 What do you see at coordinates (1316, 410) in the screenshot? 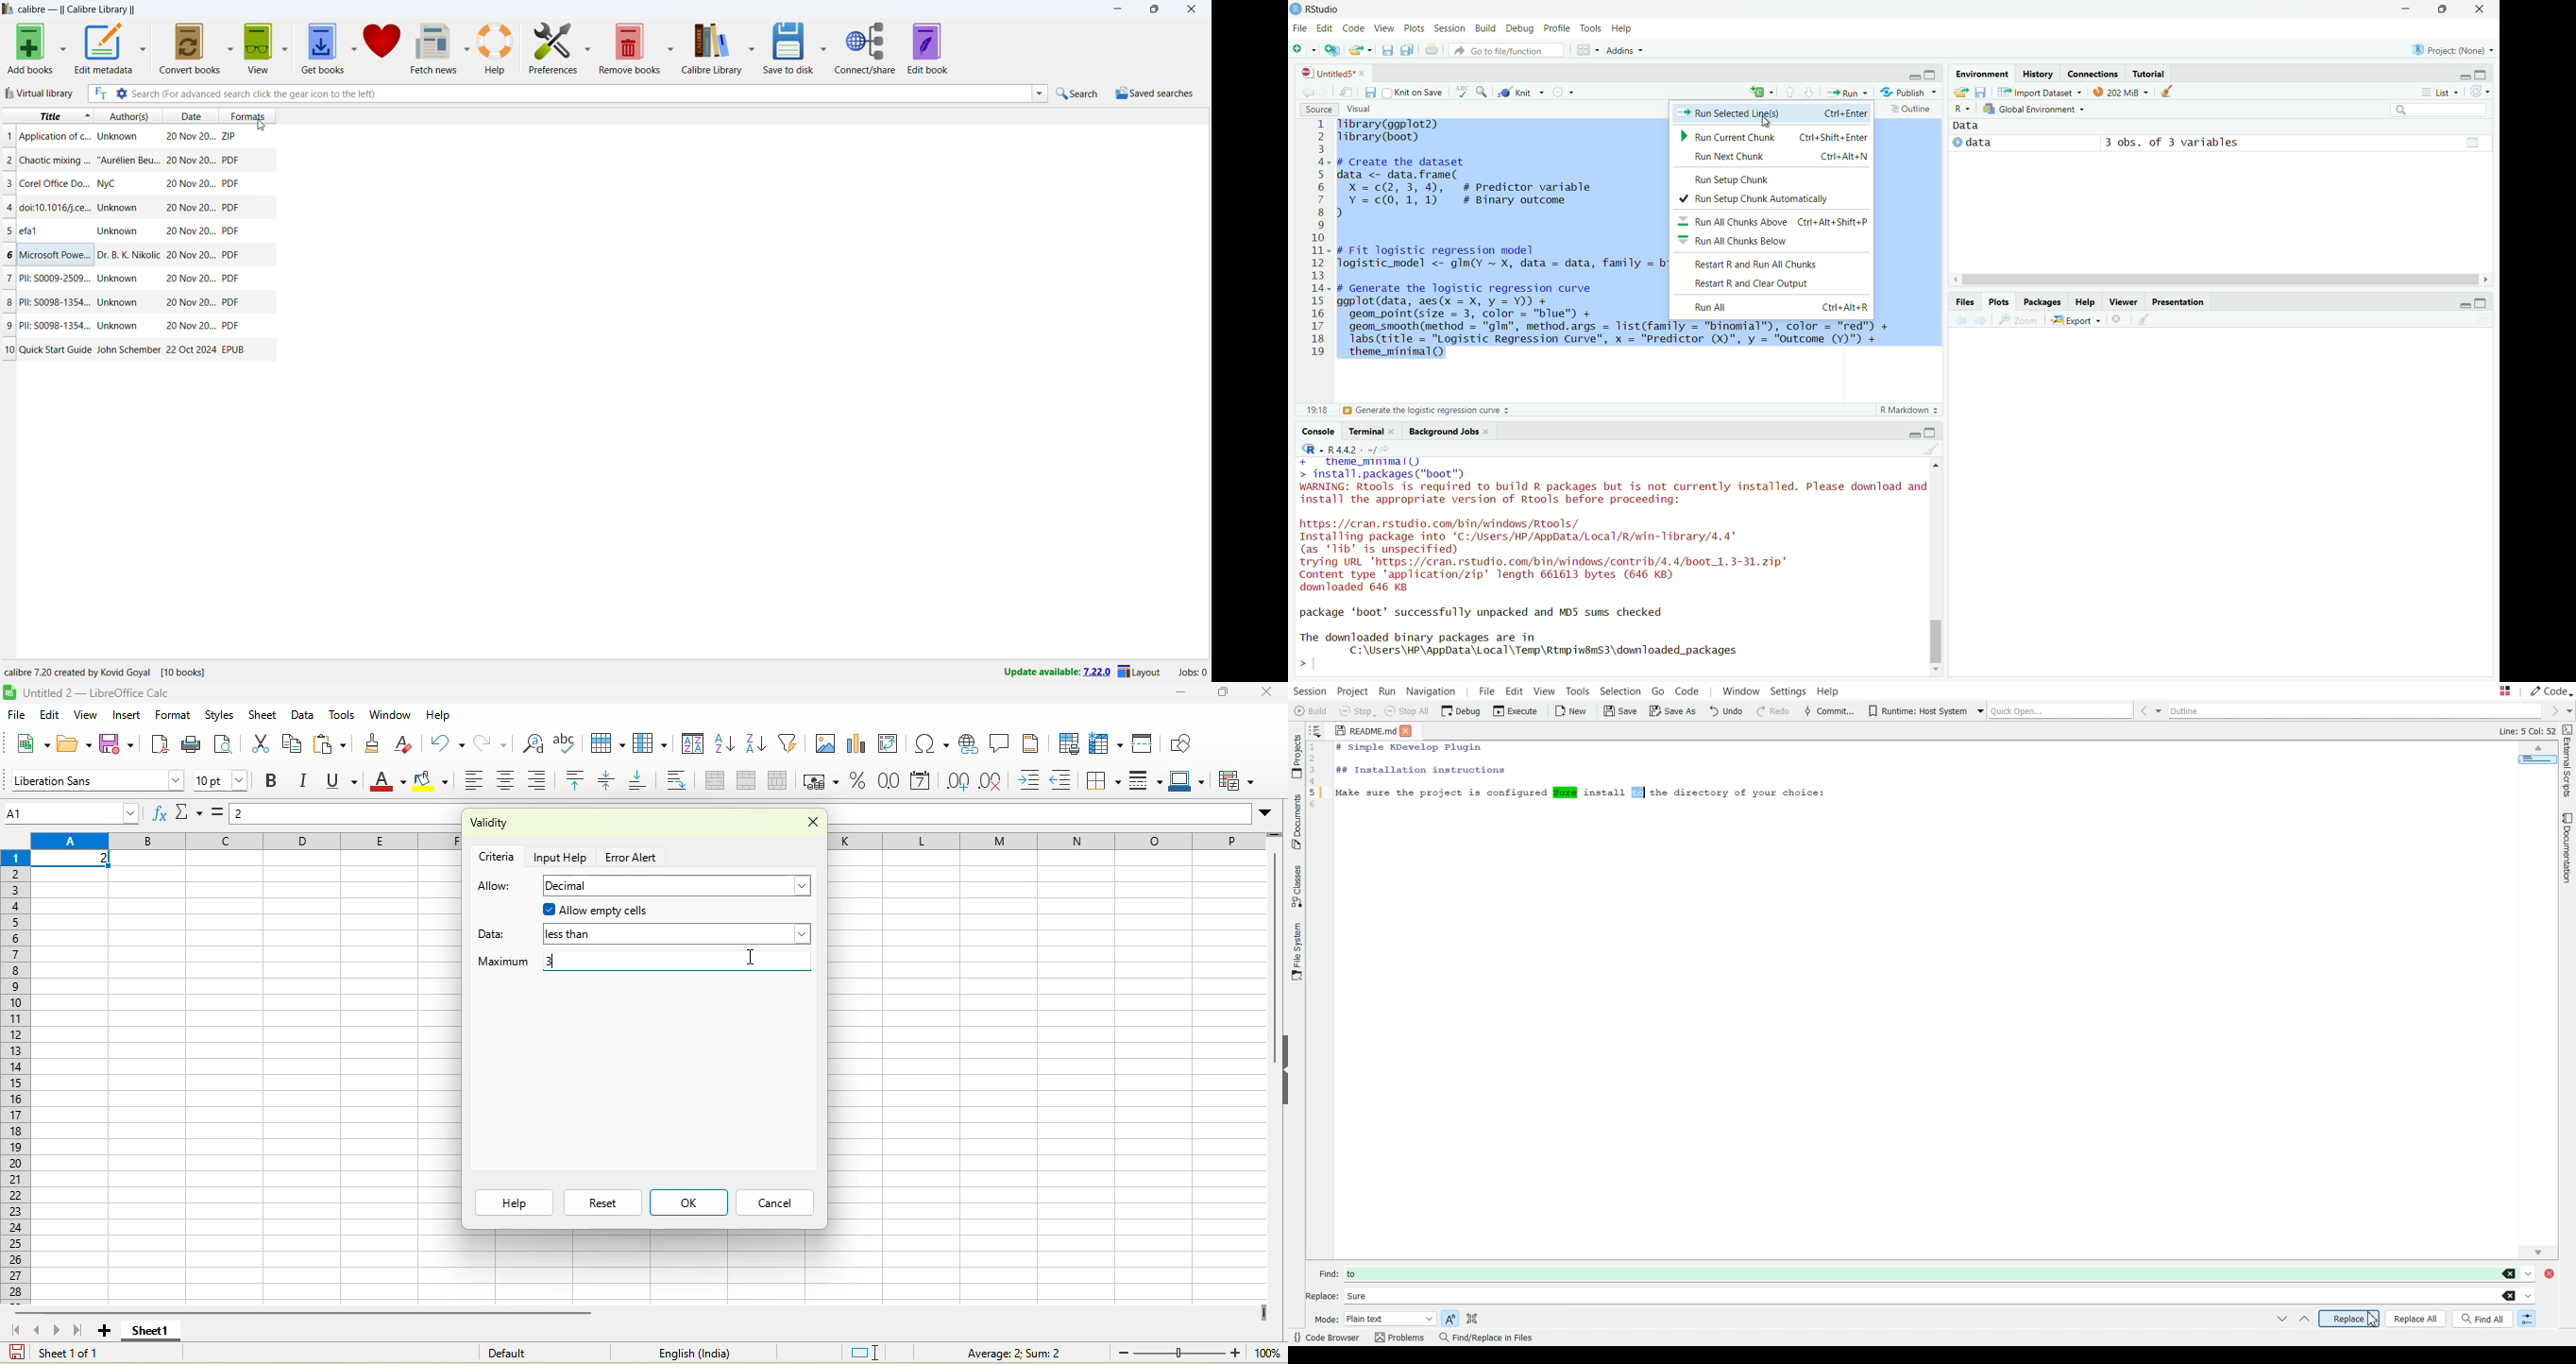
I see `10:1` at bounding box center [1316, 410].